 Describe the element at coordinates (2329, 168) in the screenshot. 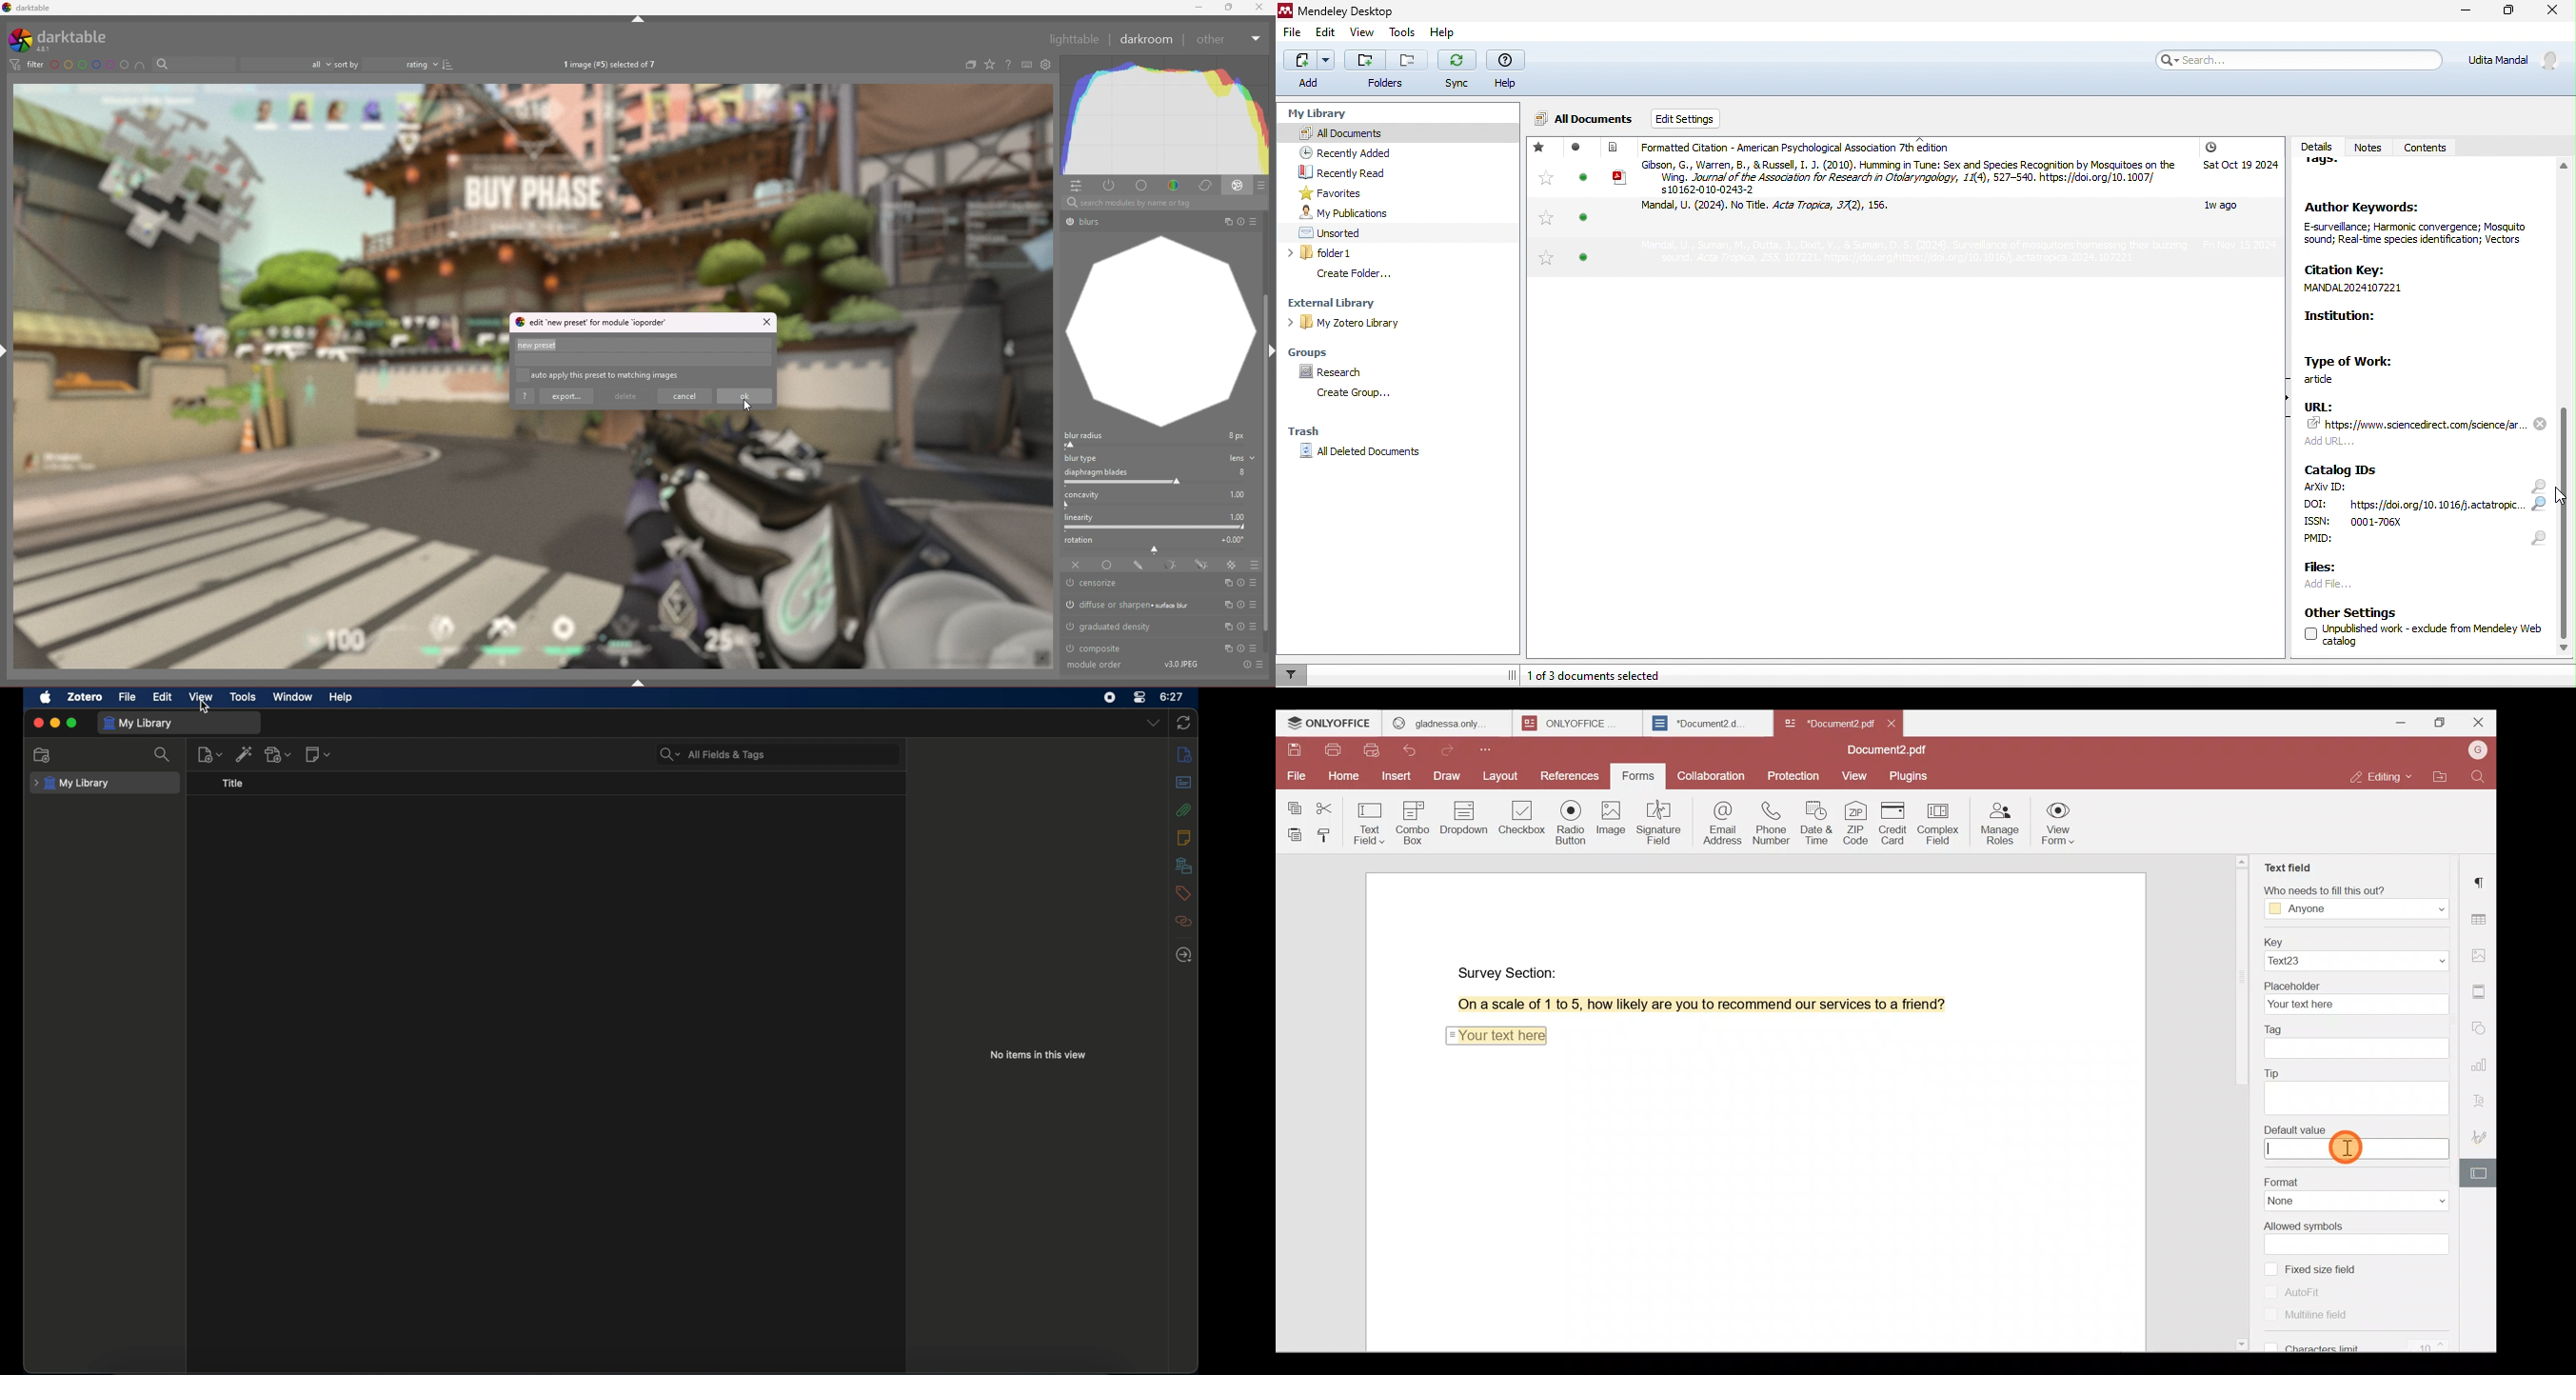

I see `tags` at that location.